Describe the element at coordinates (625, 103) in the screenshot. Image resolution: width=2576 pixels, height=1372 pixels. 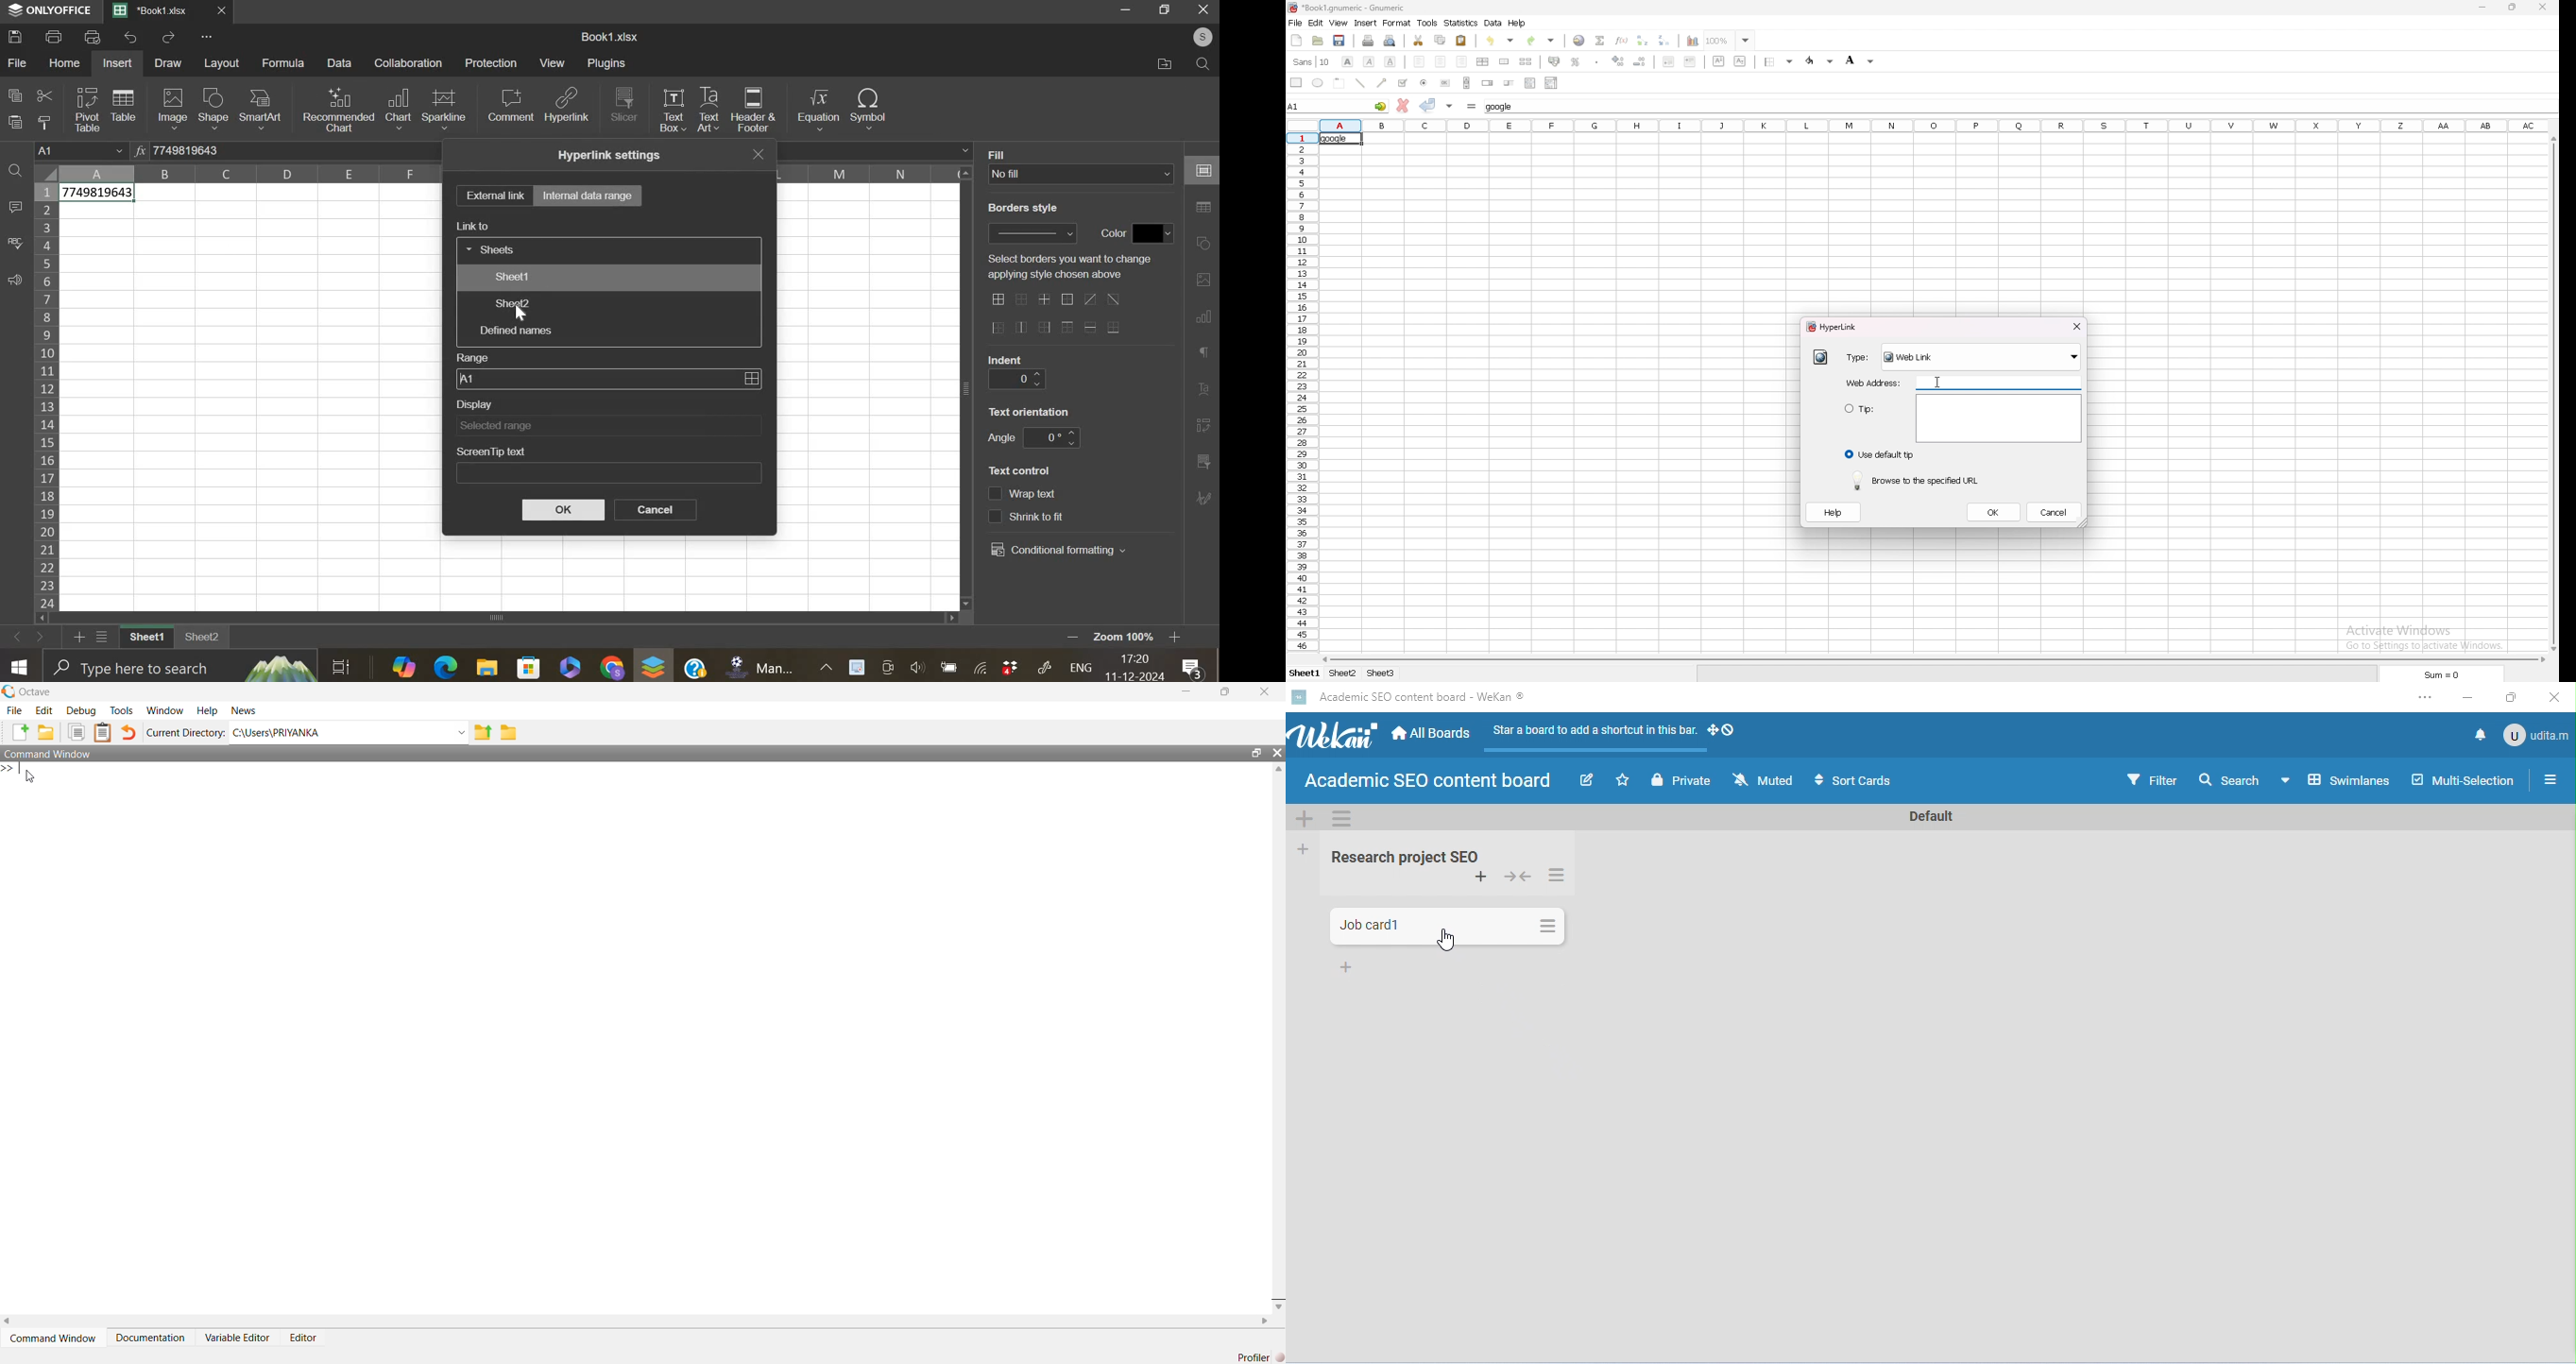
I see `slicer` at that location.